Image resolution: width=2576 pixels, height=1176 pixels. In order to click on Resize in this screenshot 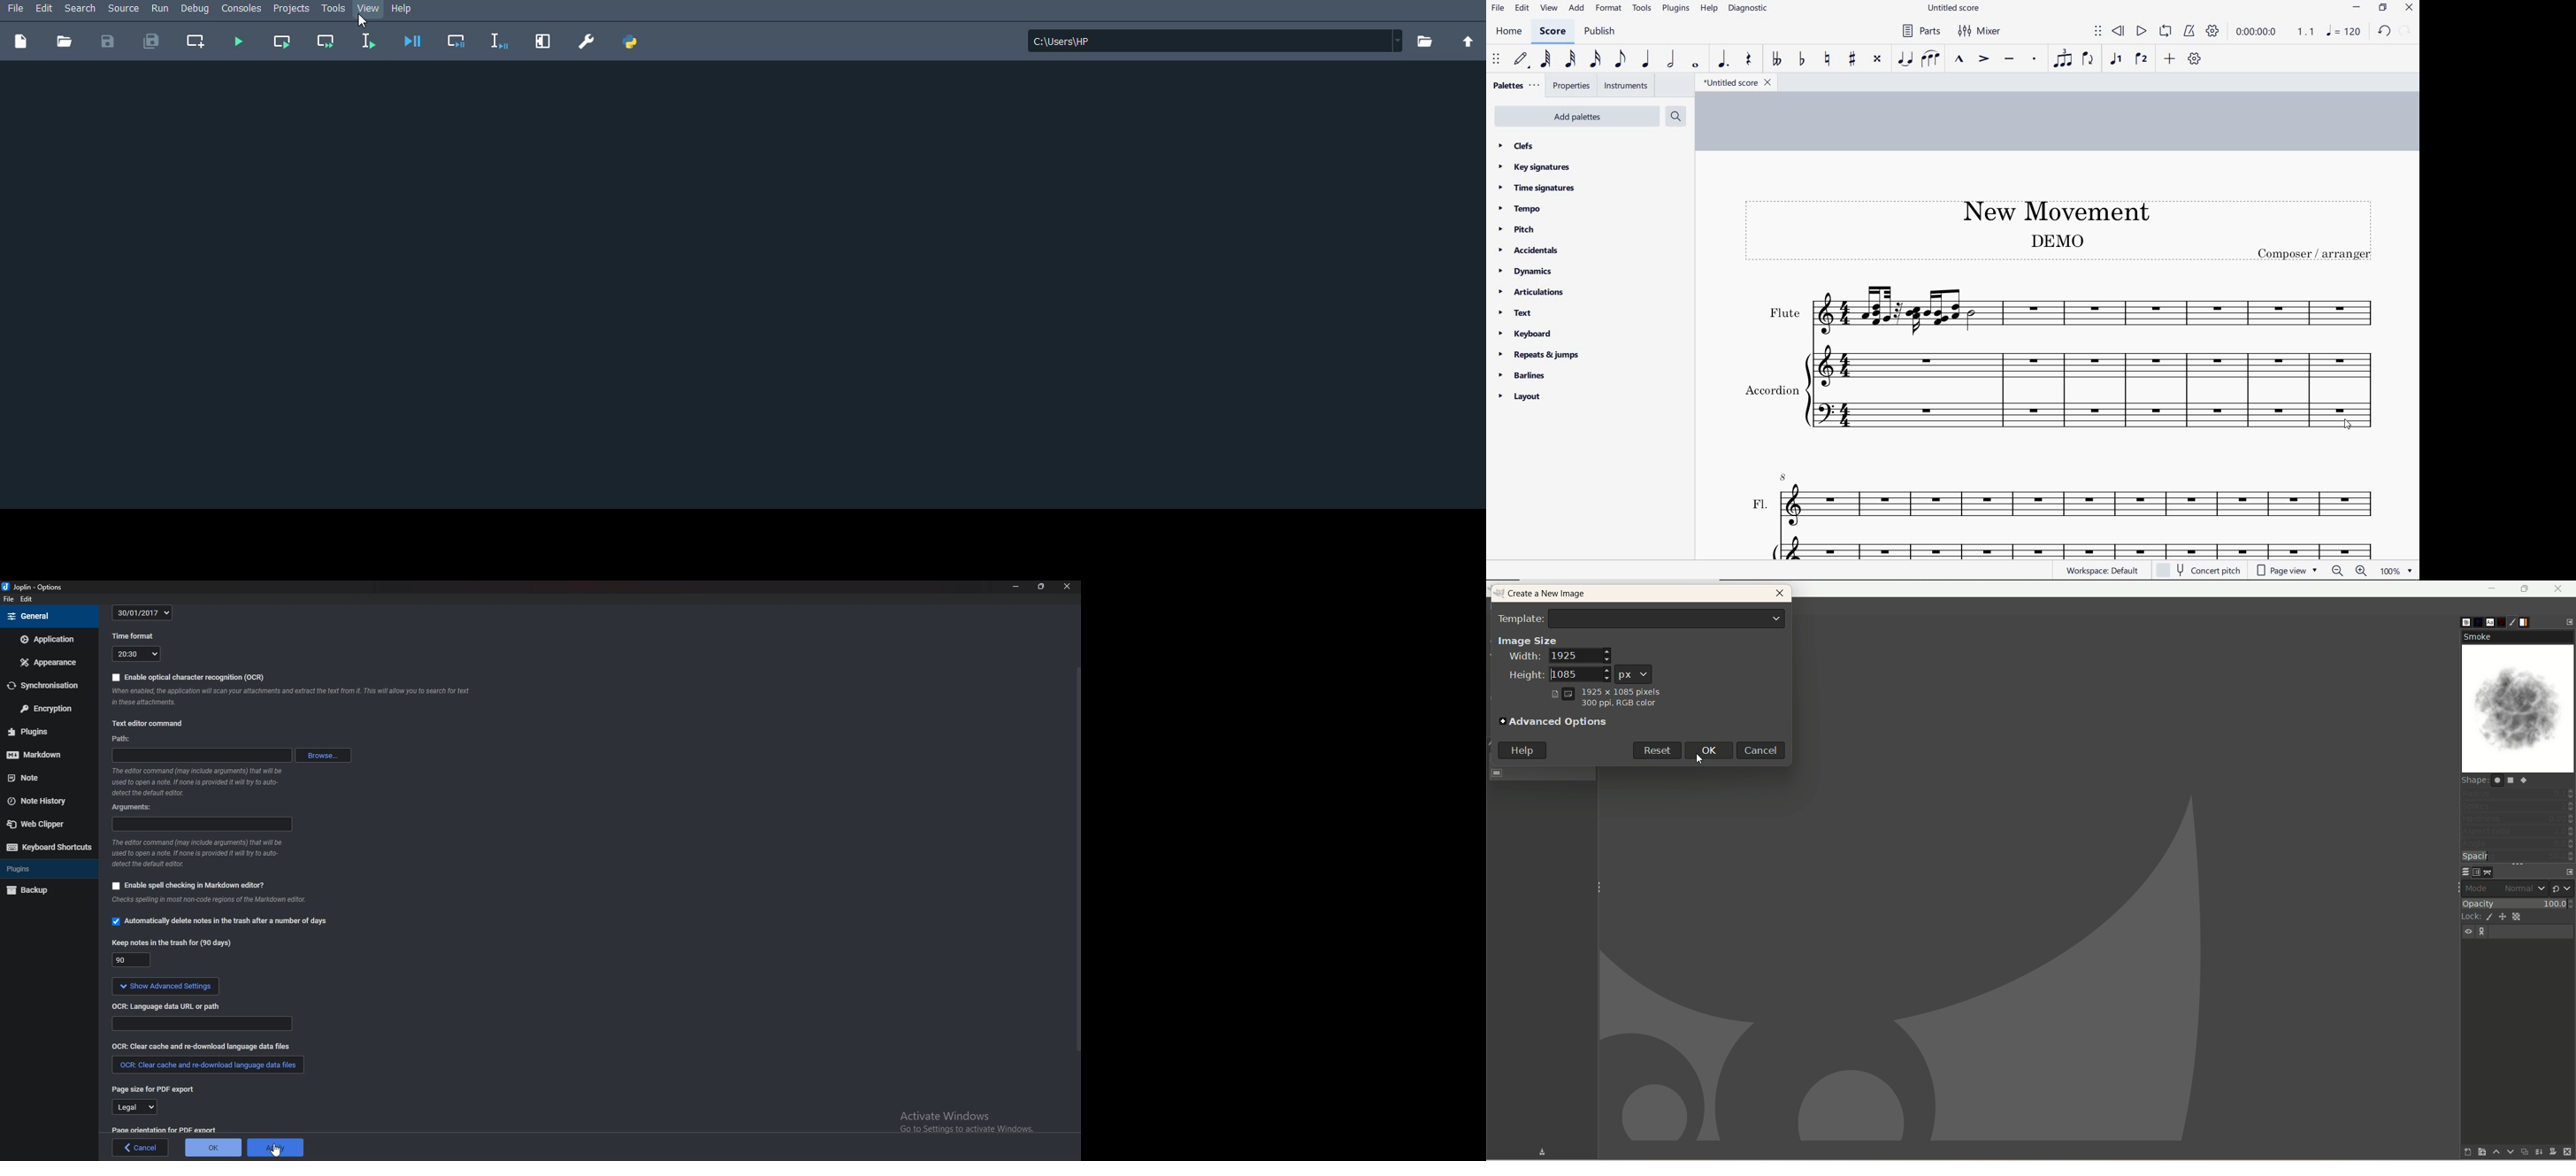, I will do `click(1042, 586)`.